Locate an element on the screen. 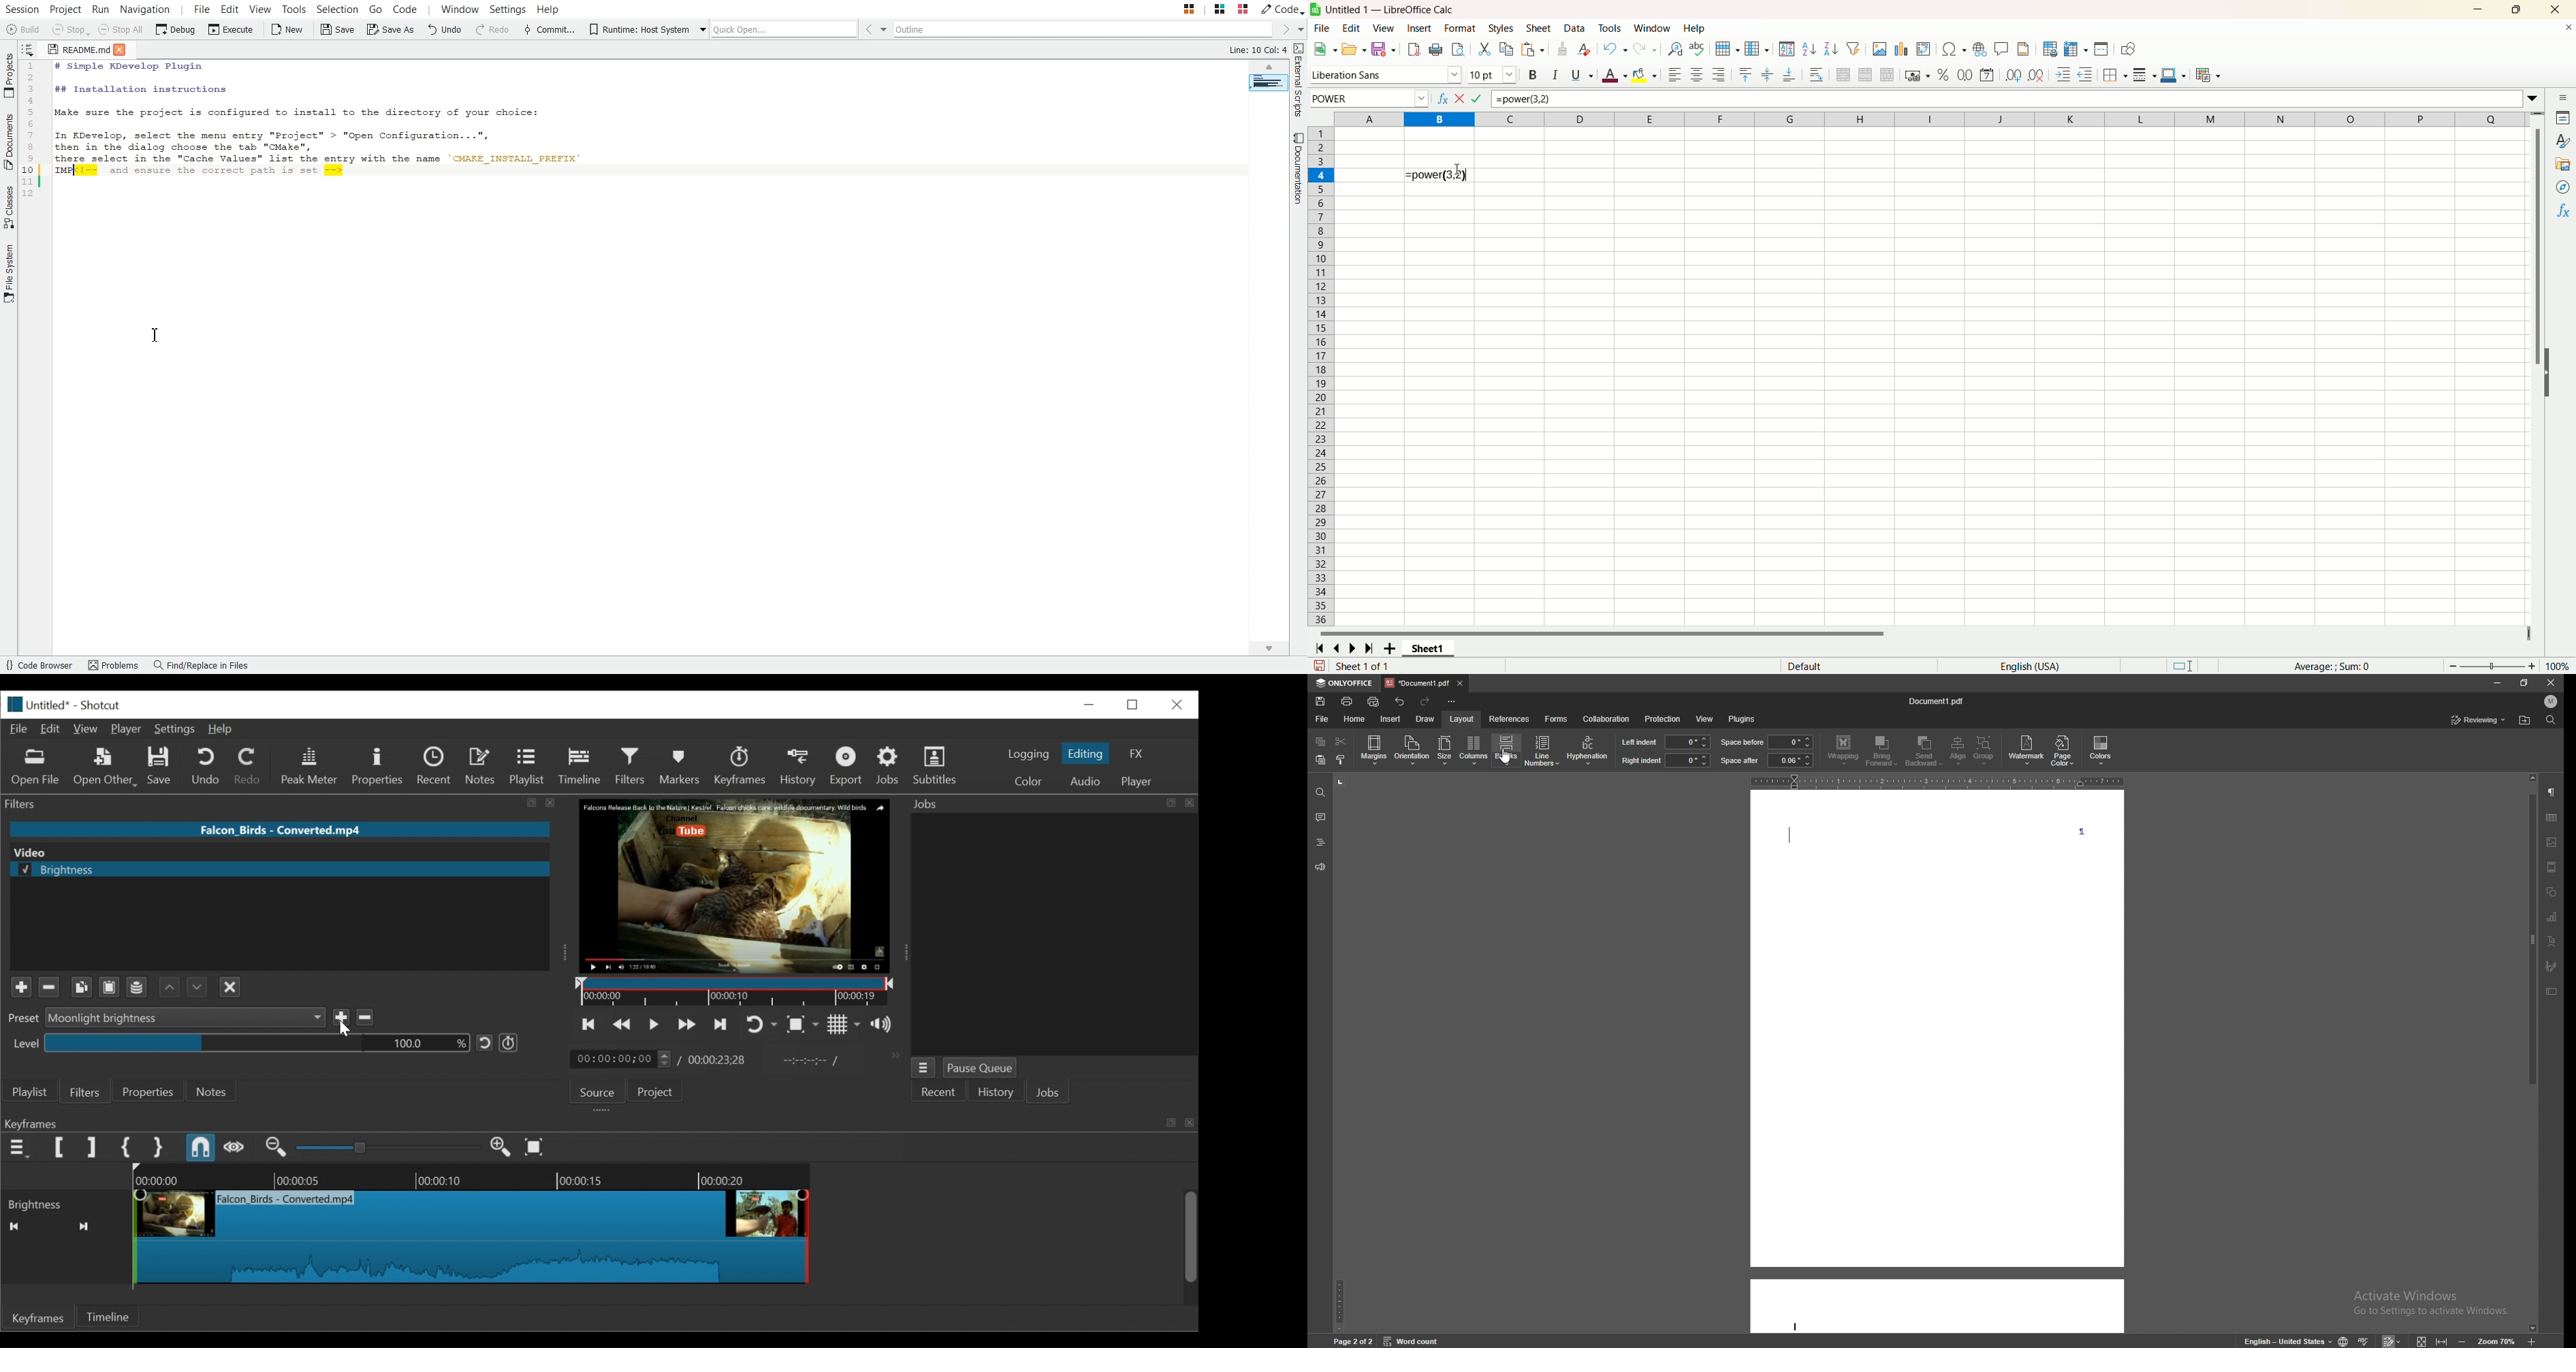 Image resolution: width=2576 pixels, height=1372 pixels. sort is located at coordinates (1787, 49).